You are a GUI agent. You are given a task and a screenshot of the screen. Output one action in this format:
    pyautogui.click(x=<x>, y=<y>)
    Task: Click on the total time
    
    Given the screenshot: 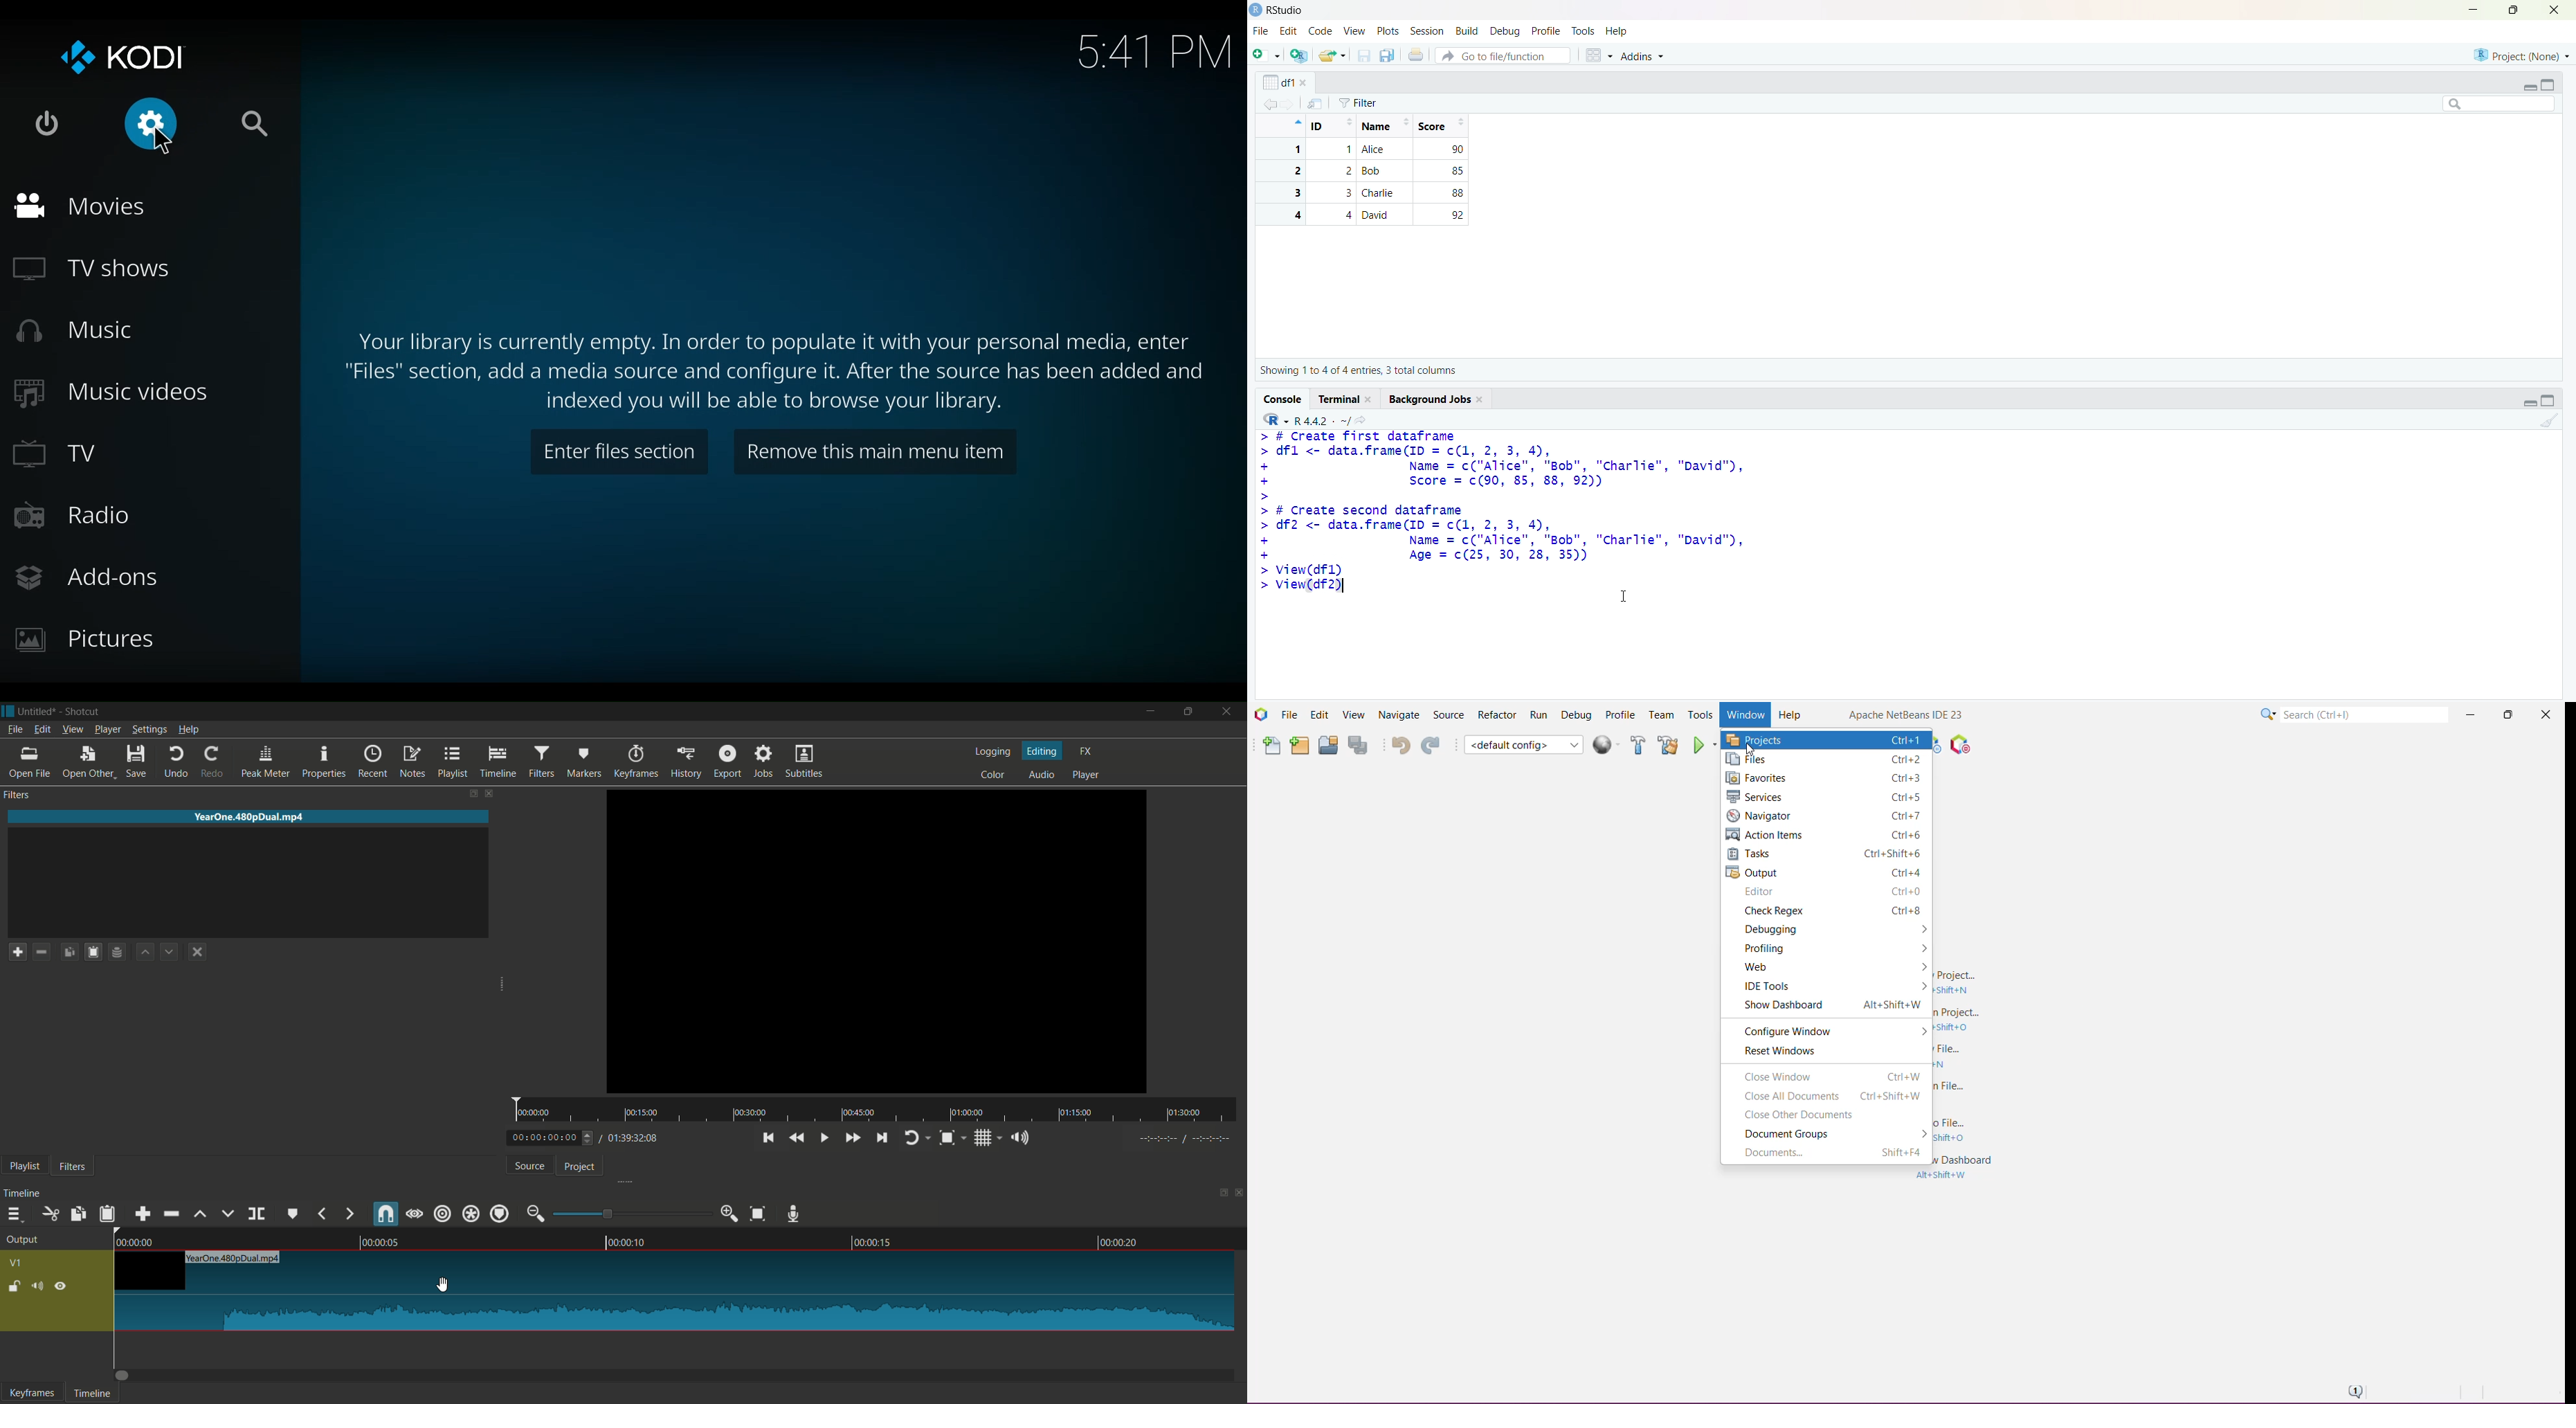 What is the action you would take?
    pyautogui.click(x=633, y=1139)
    